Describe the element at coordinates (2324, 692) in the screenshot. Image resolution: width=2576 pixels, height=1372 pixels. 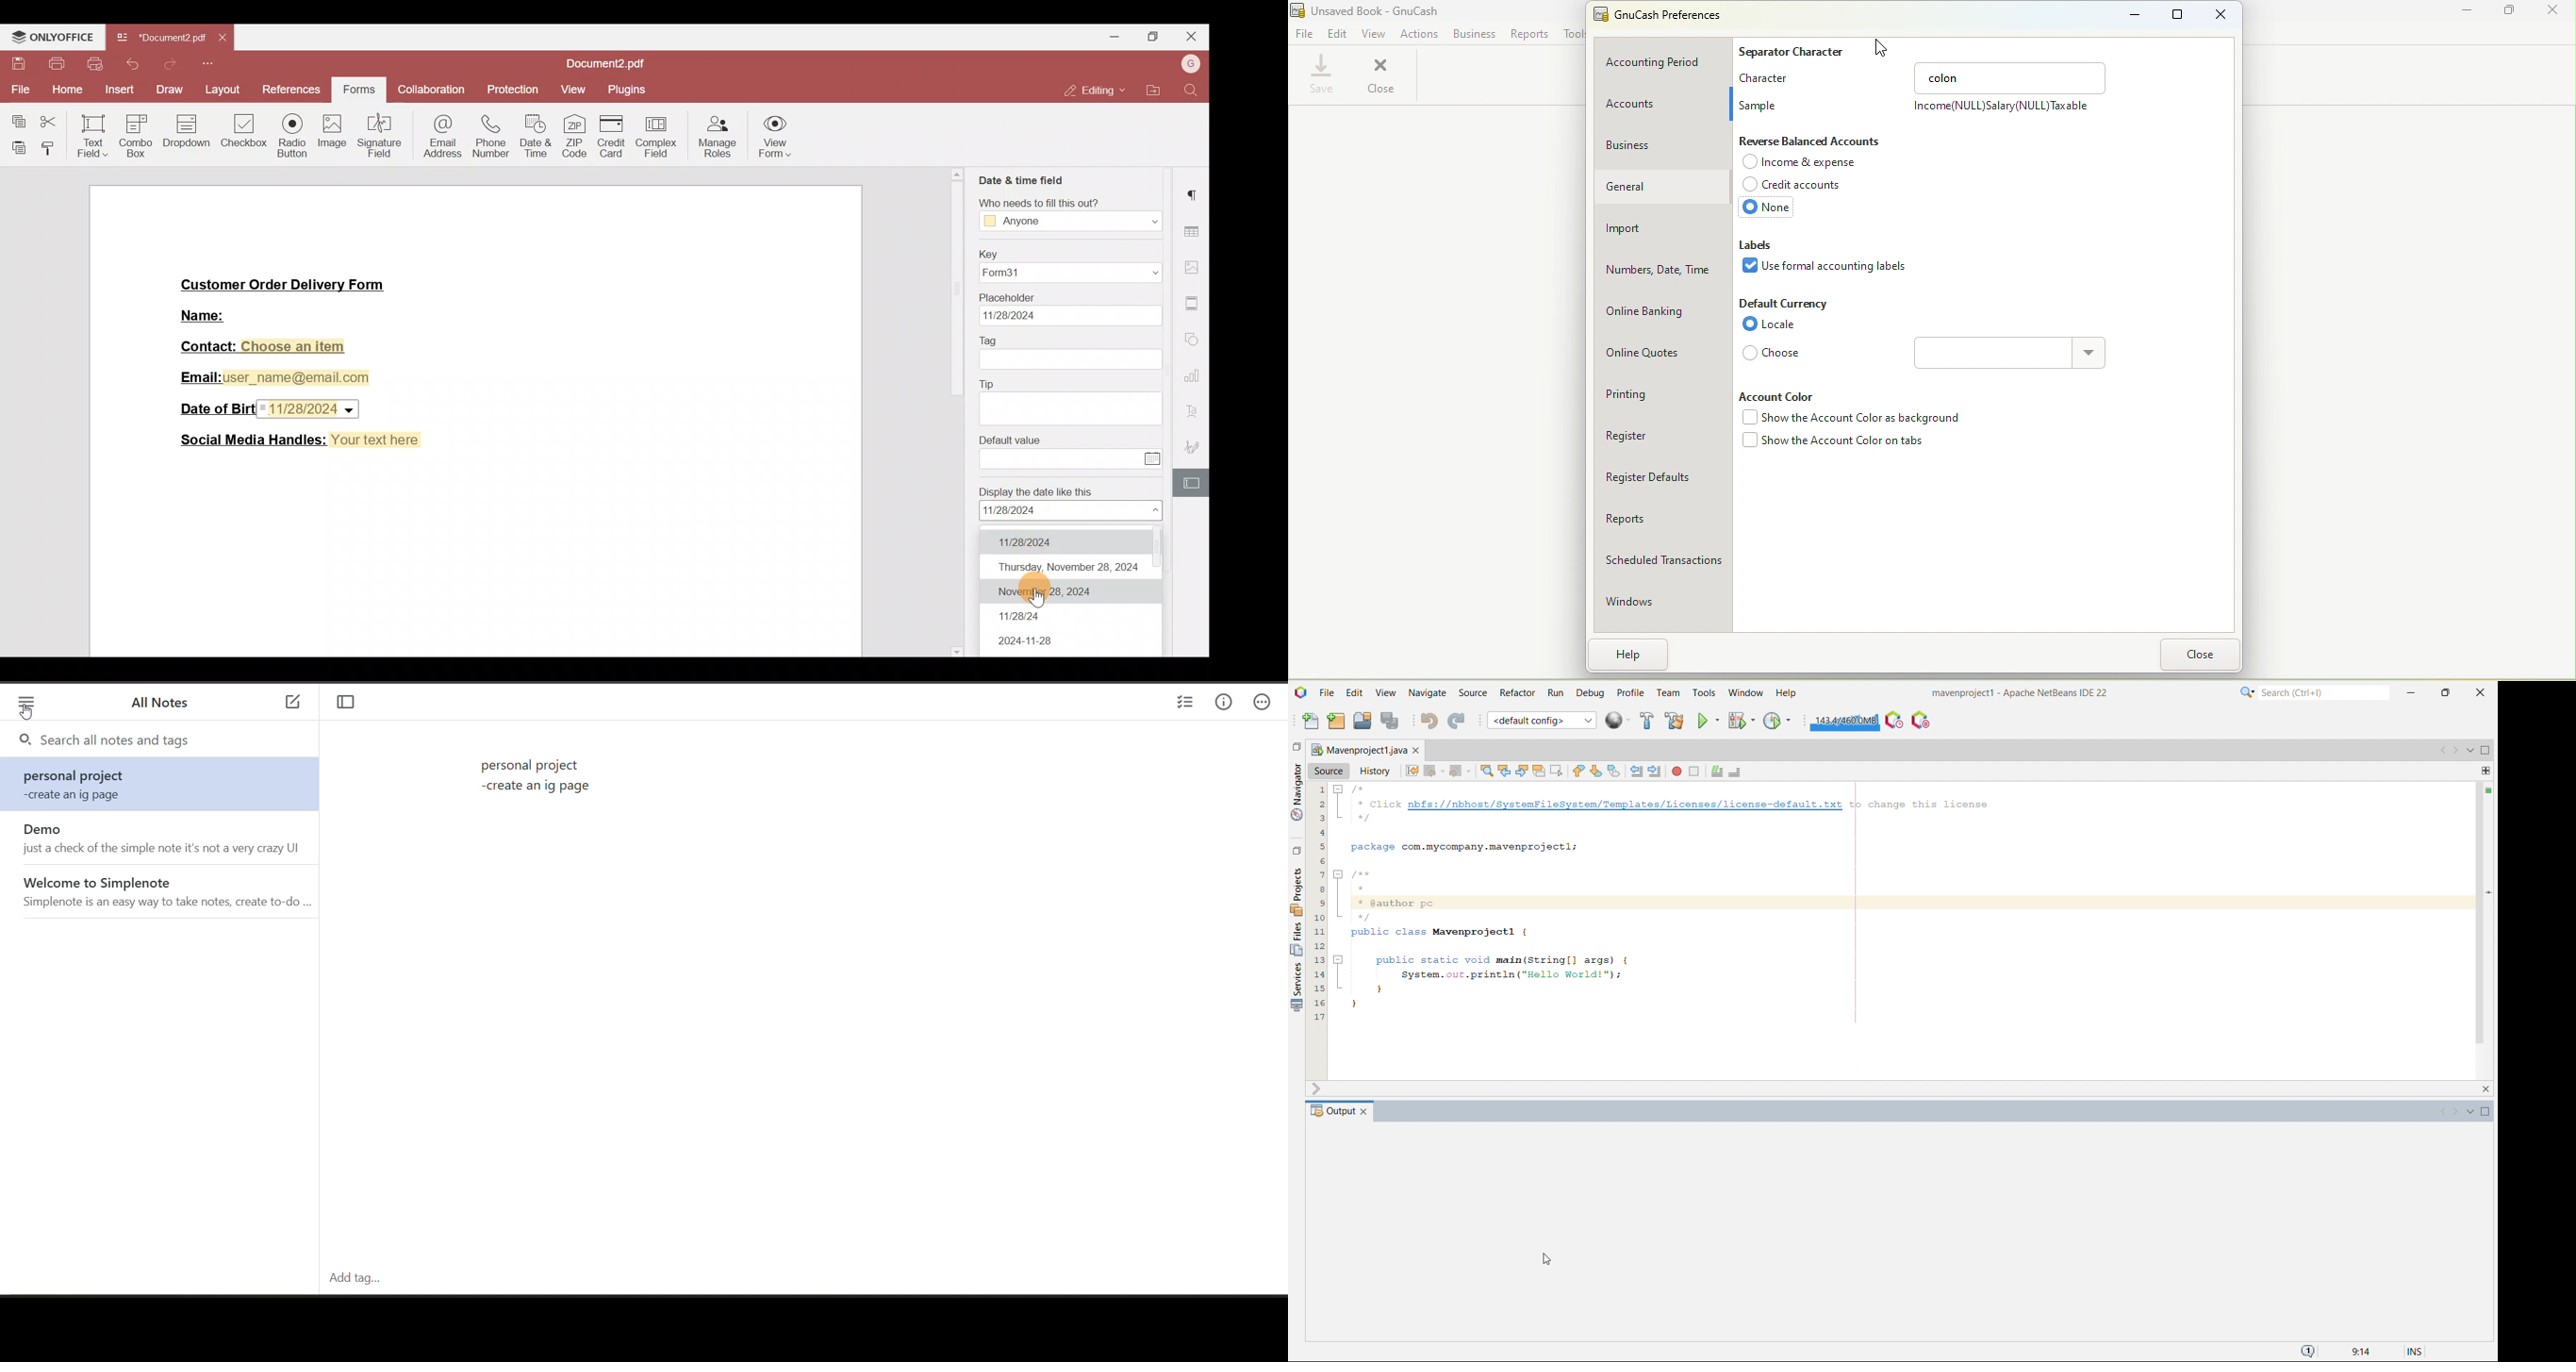
I see `searchbox` at that location.